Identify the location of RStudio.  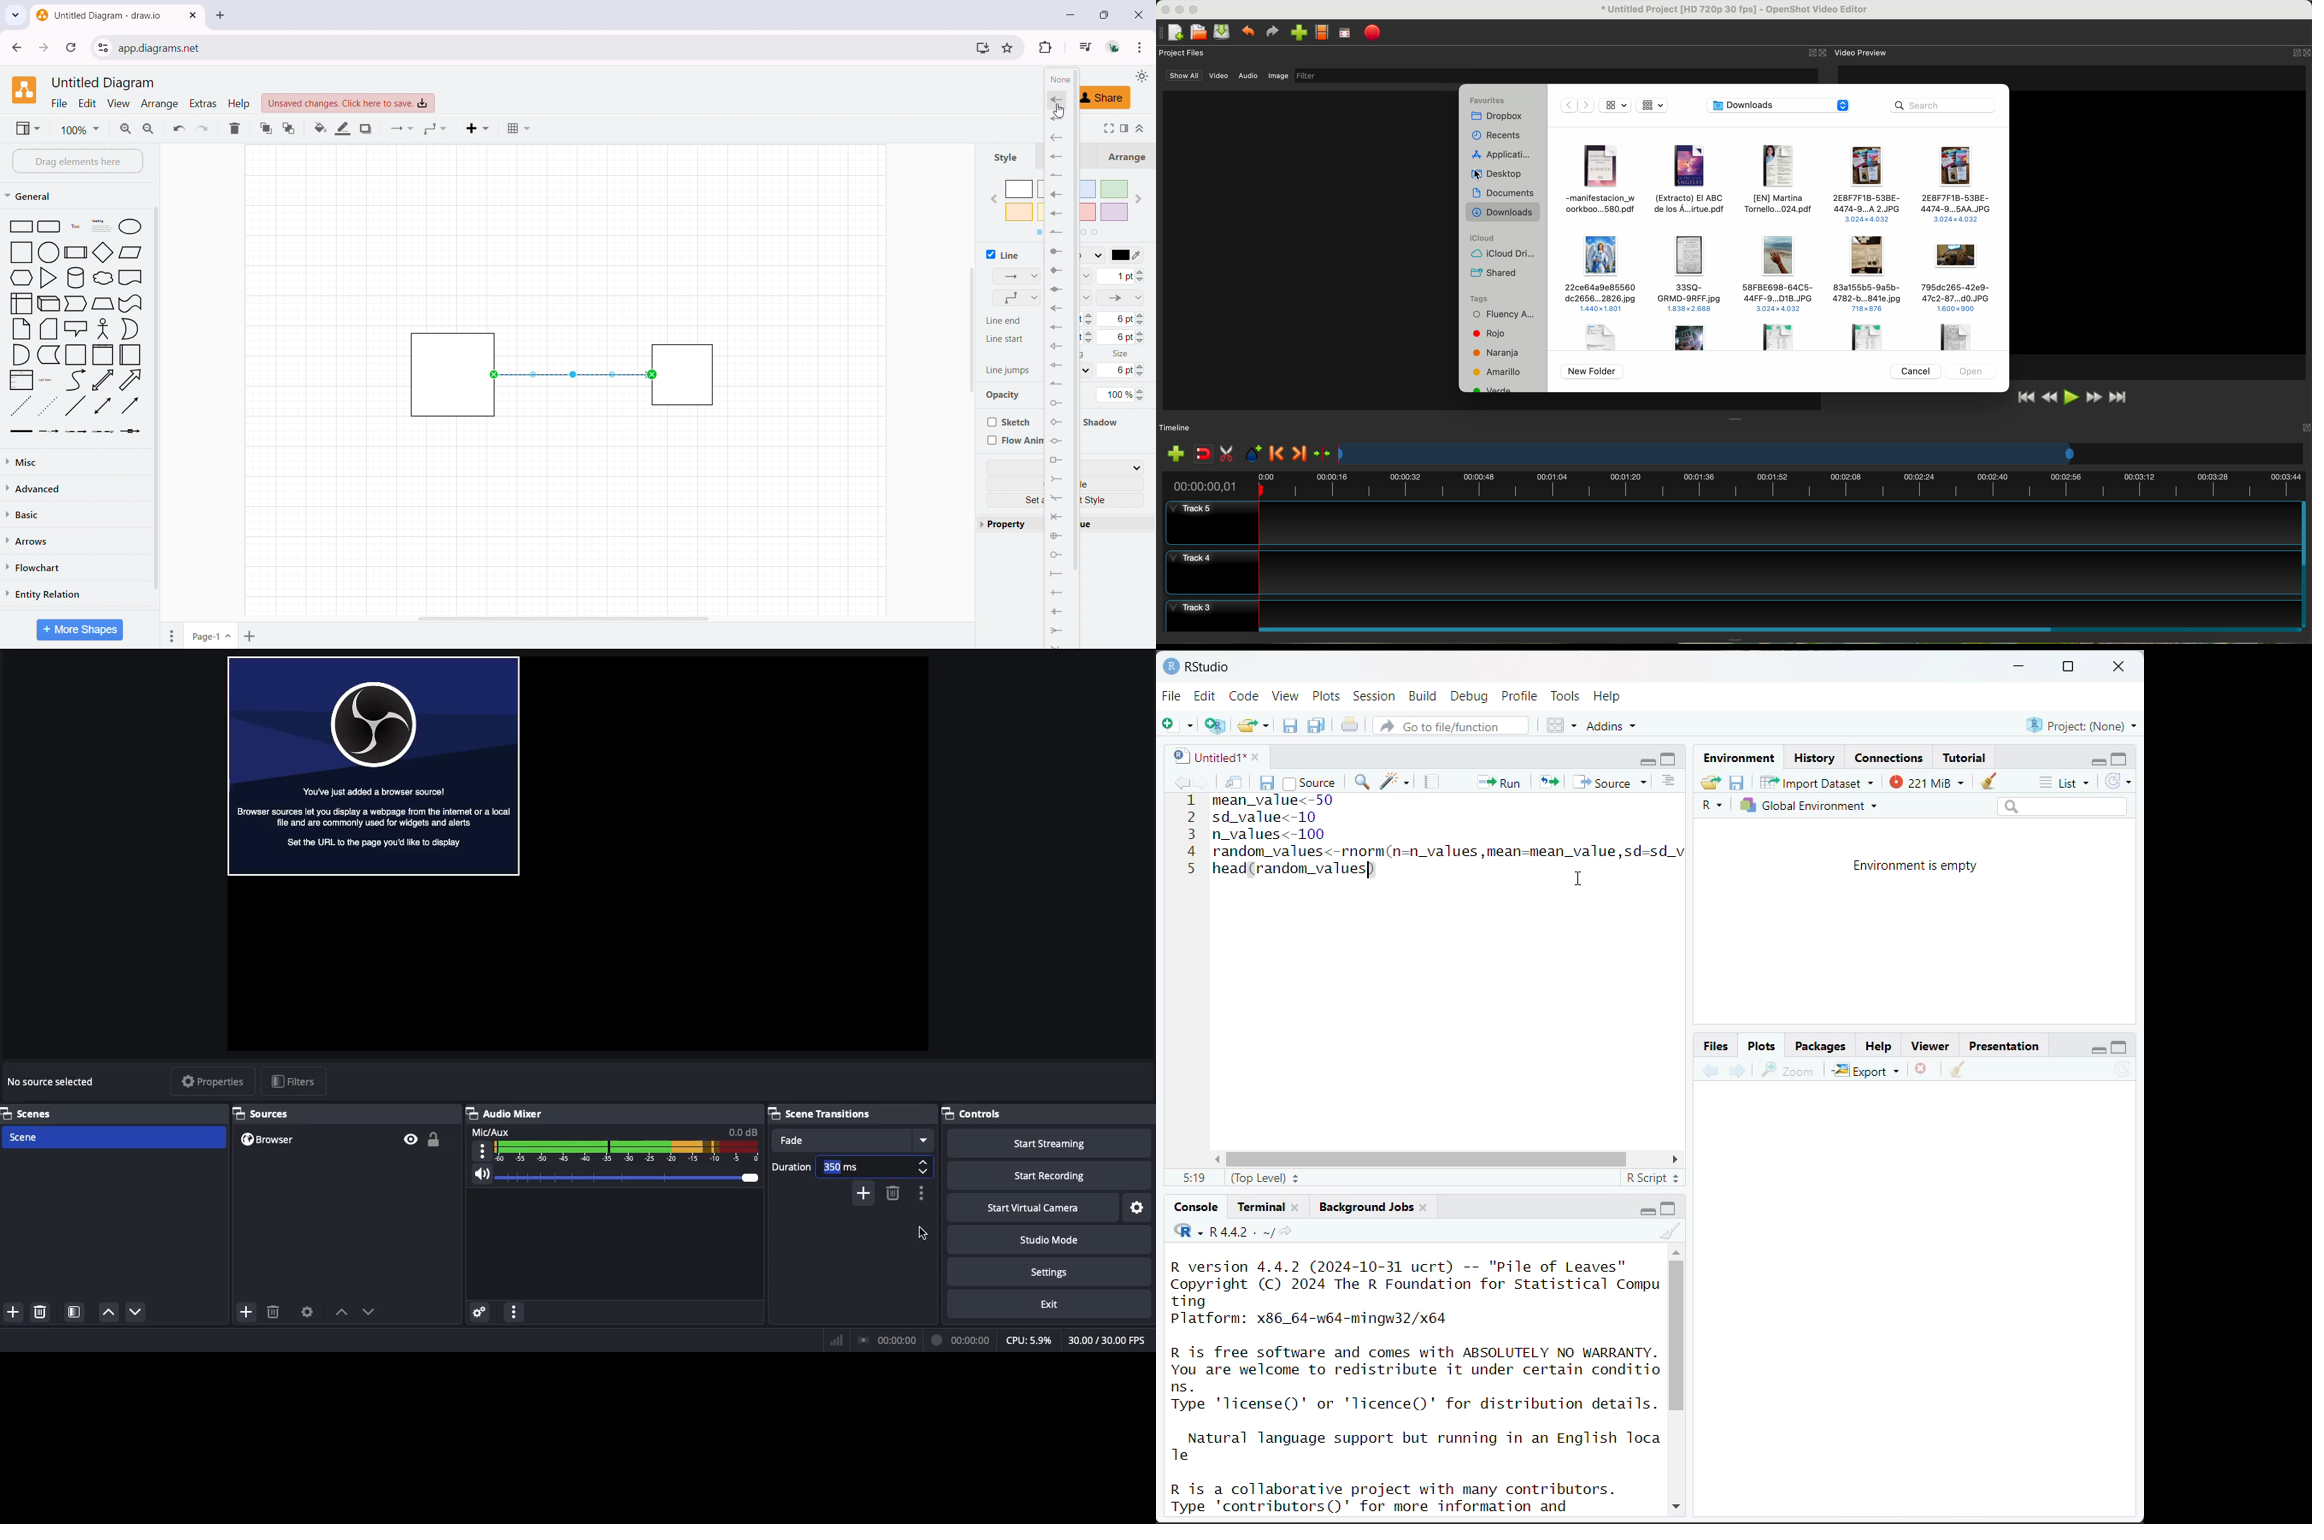
(1196, 665).